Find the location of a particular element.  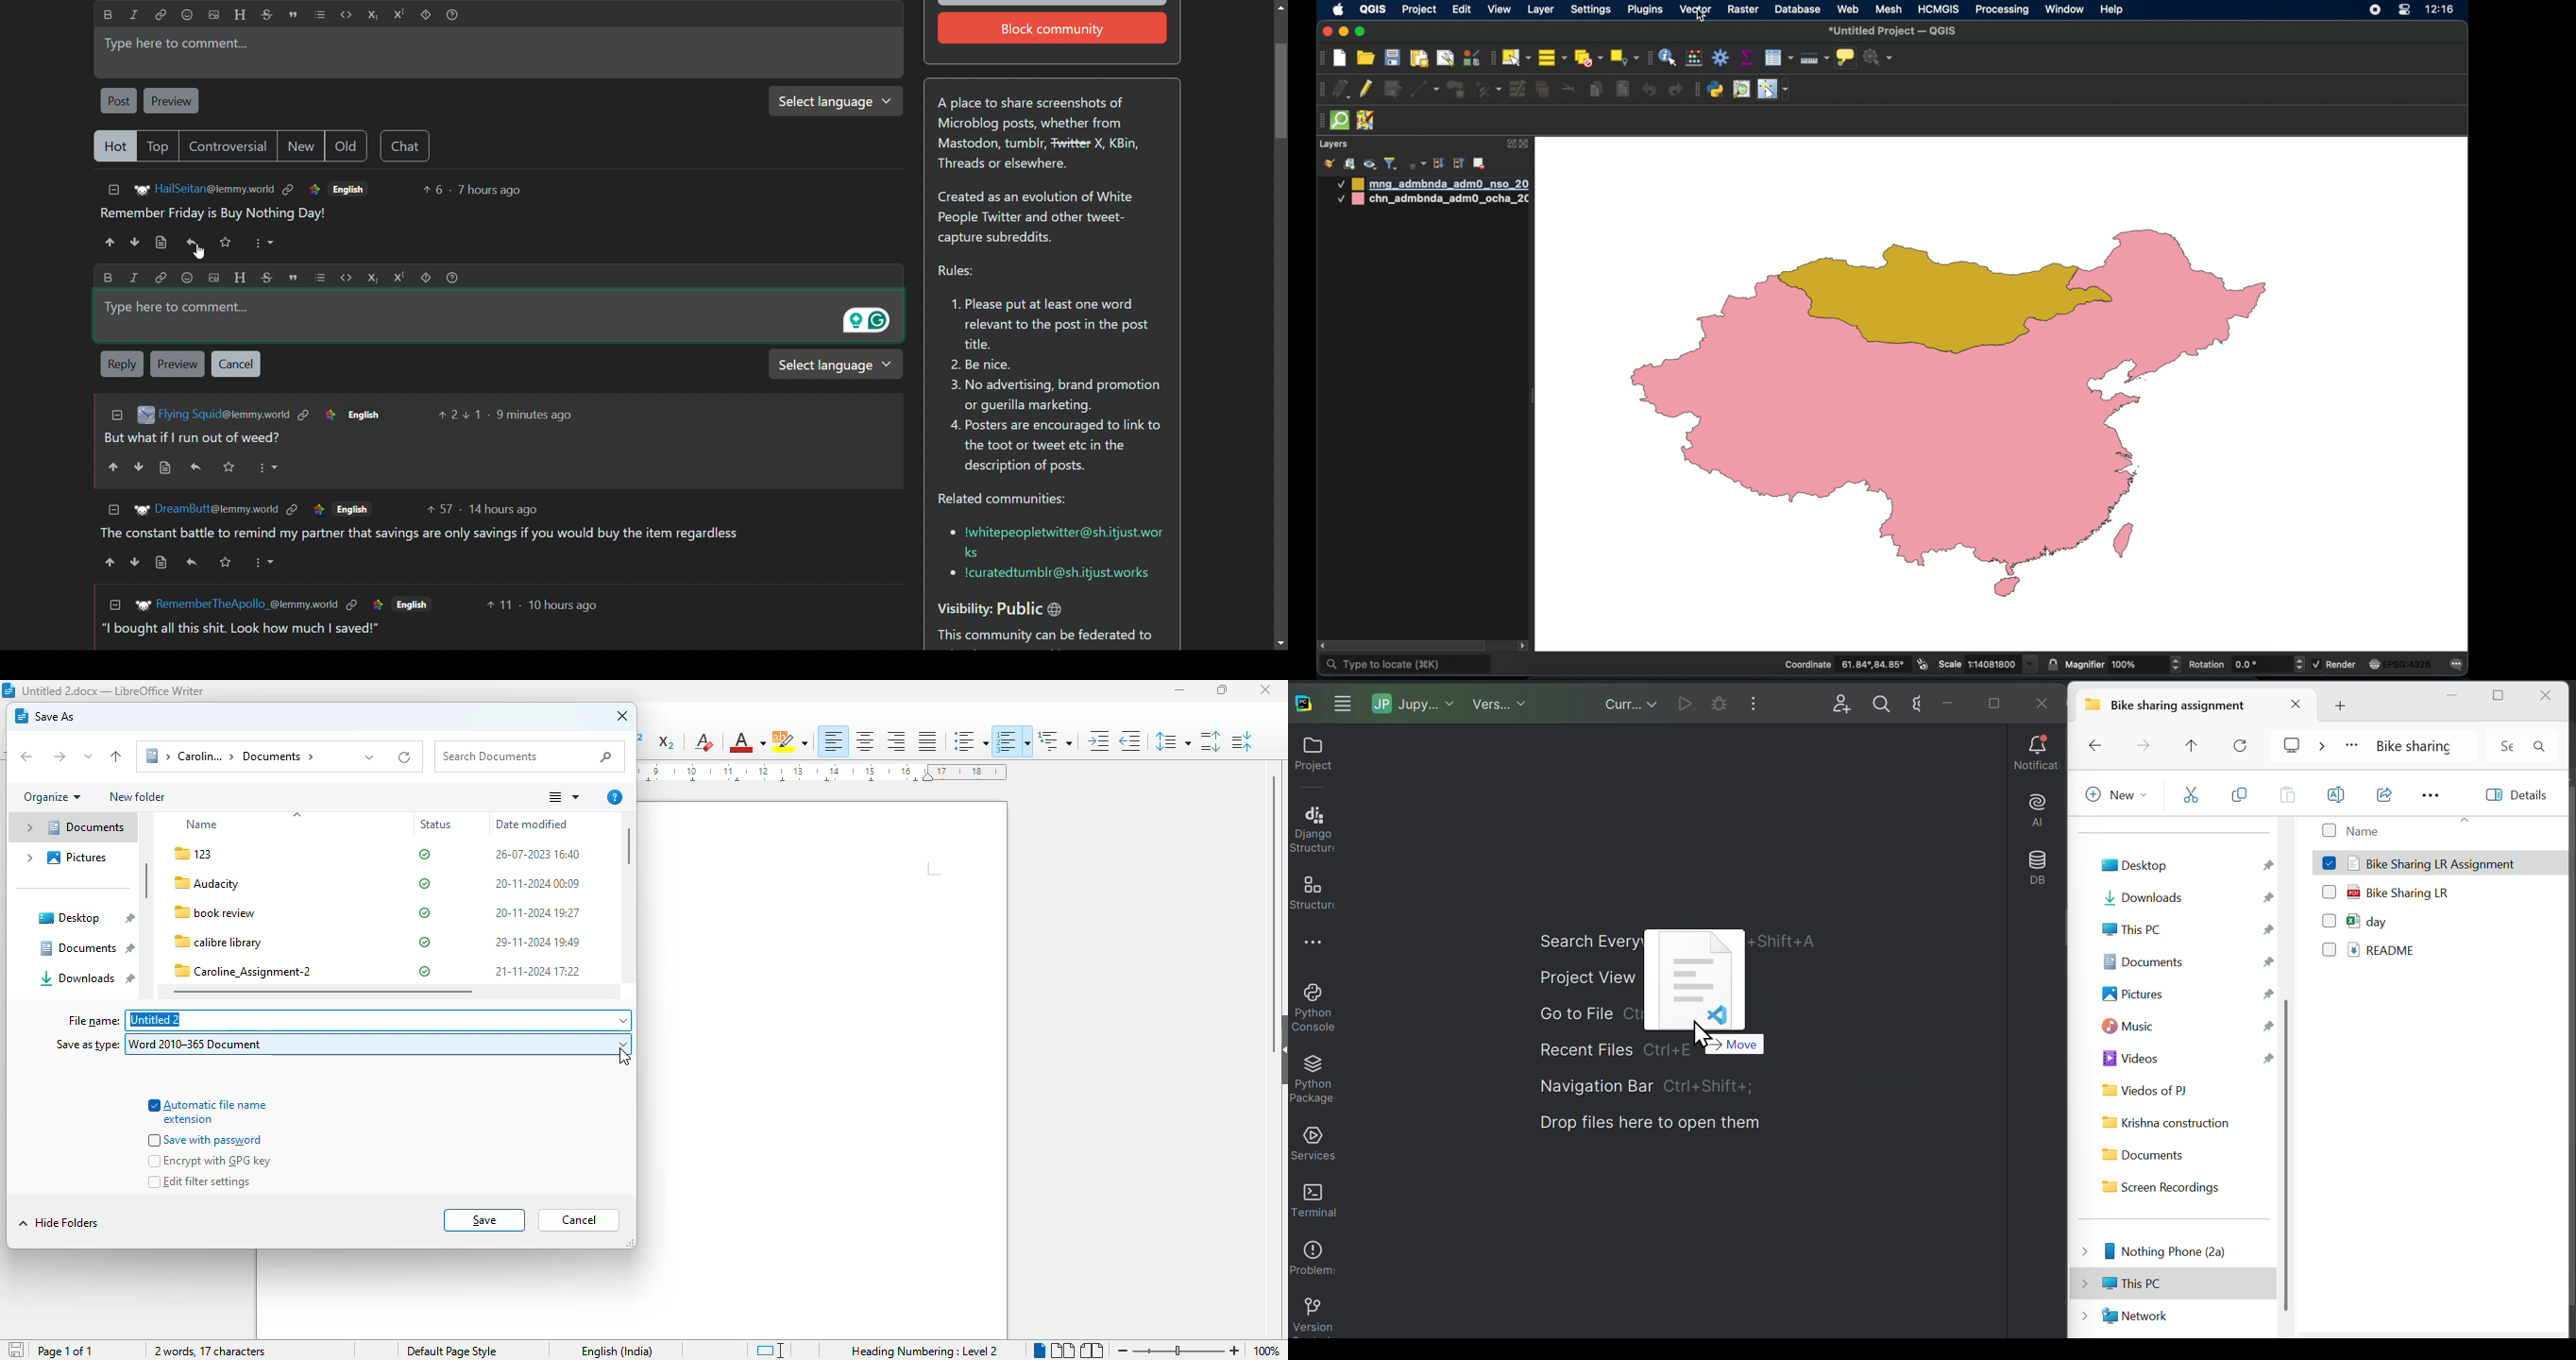

horizontal scroll bar is located at coordinates (323, 992).